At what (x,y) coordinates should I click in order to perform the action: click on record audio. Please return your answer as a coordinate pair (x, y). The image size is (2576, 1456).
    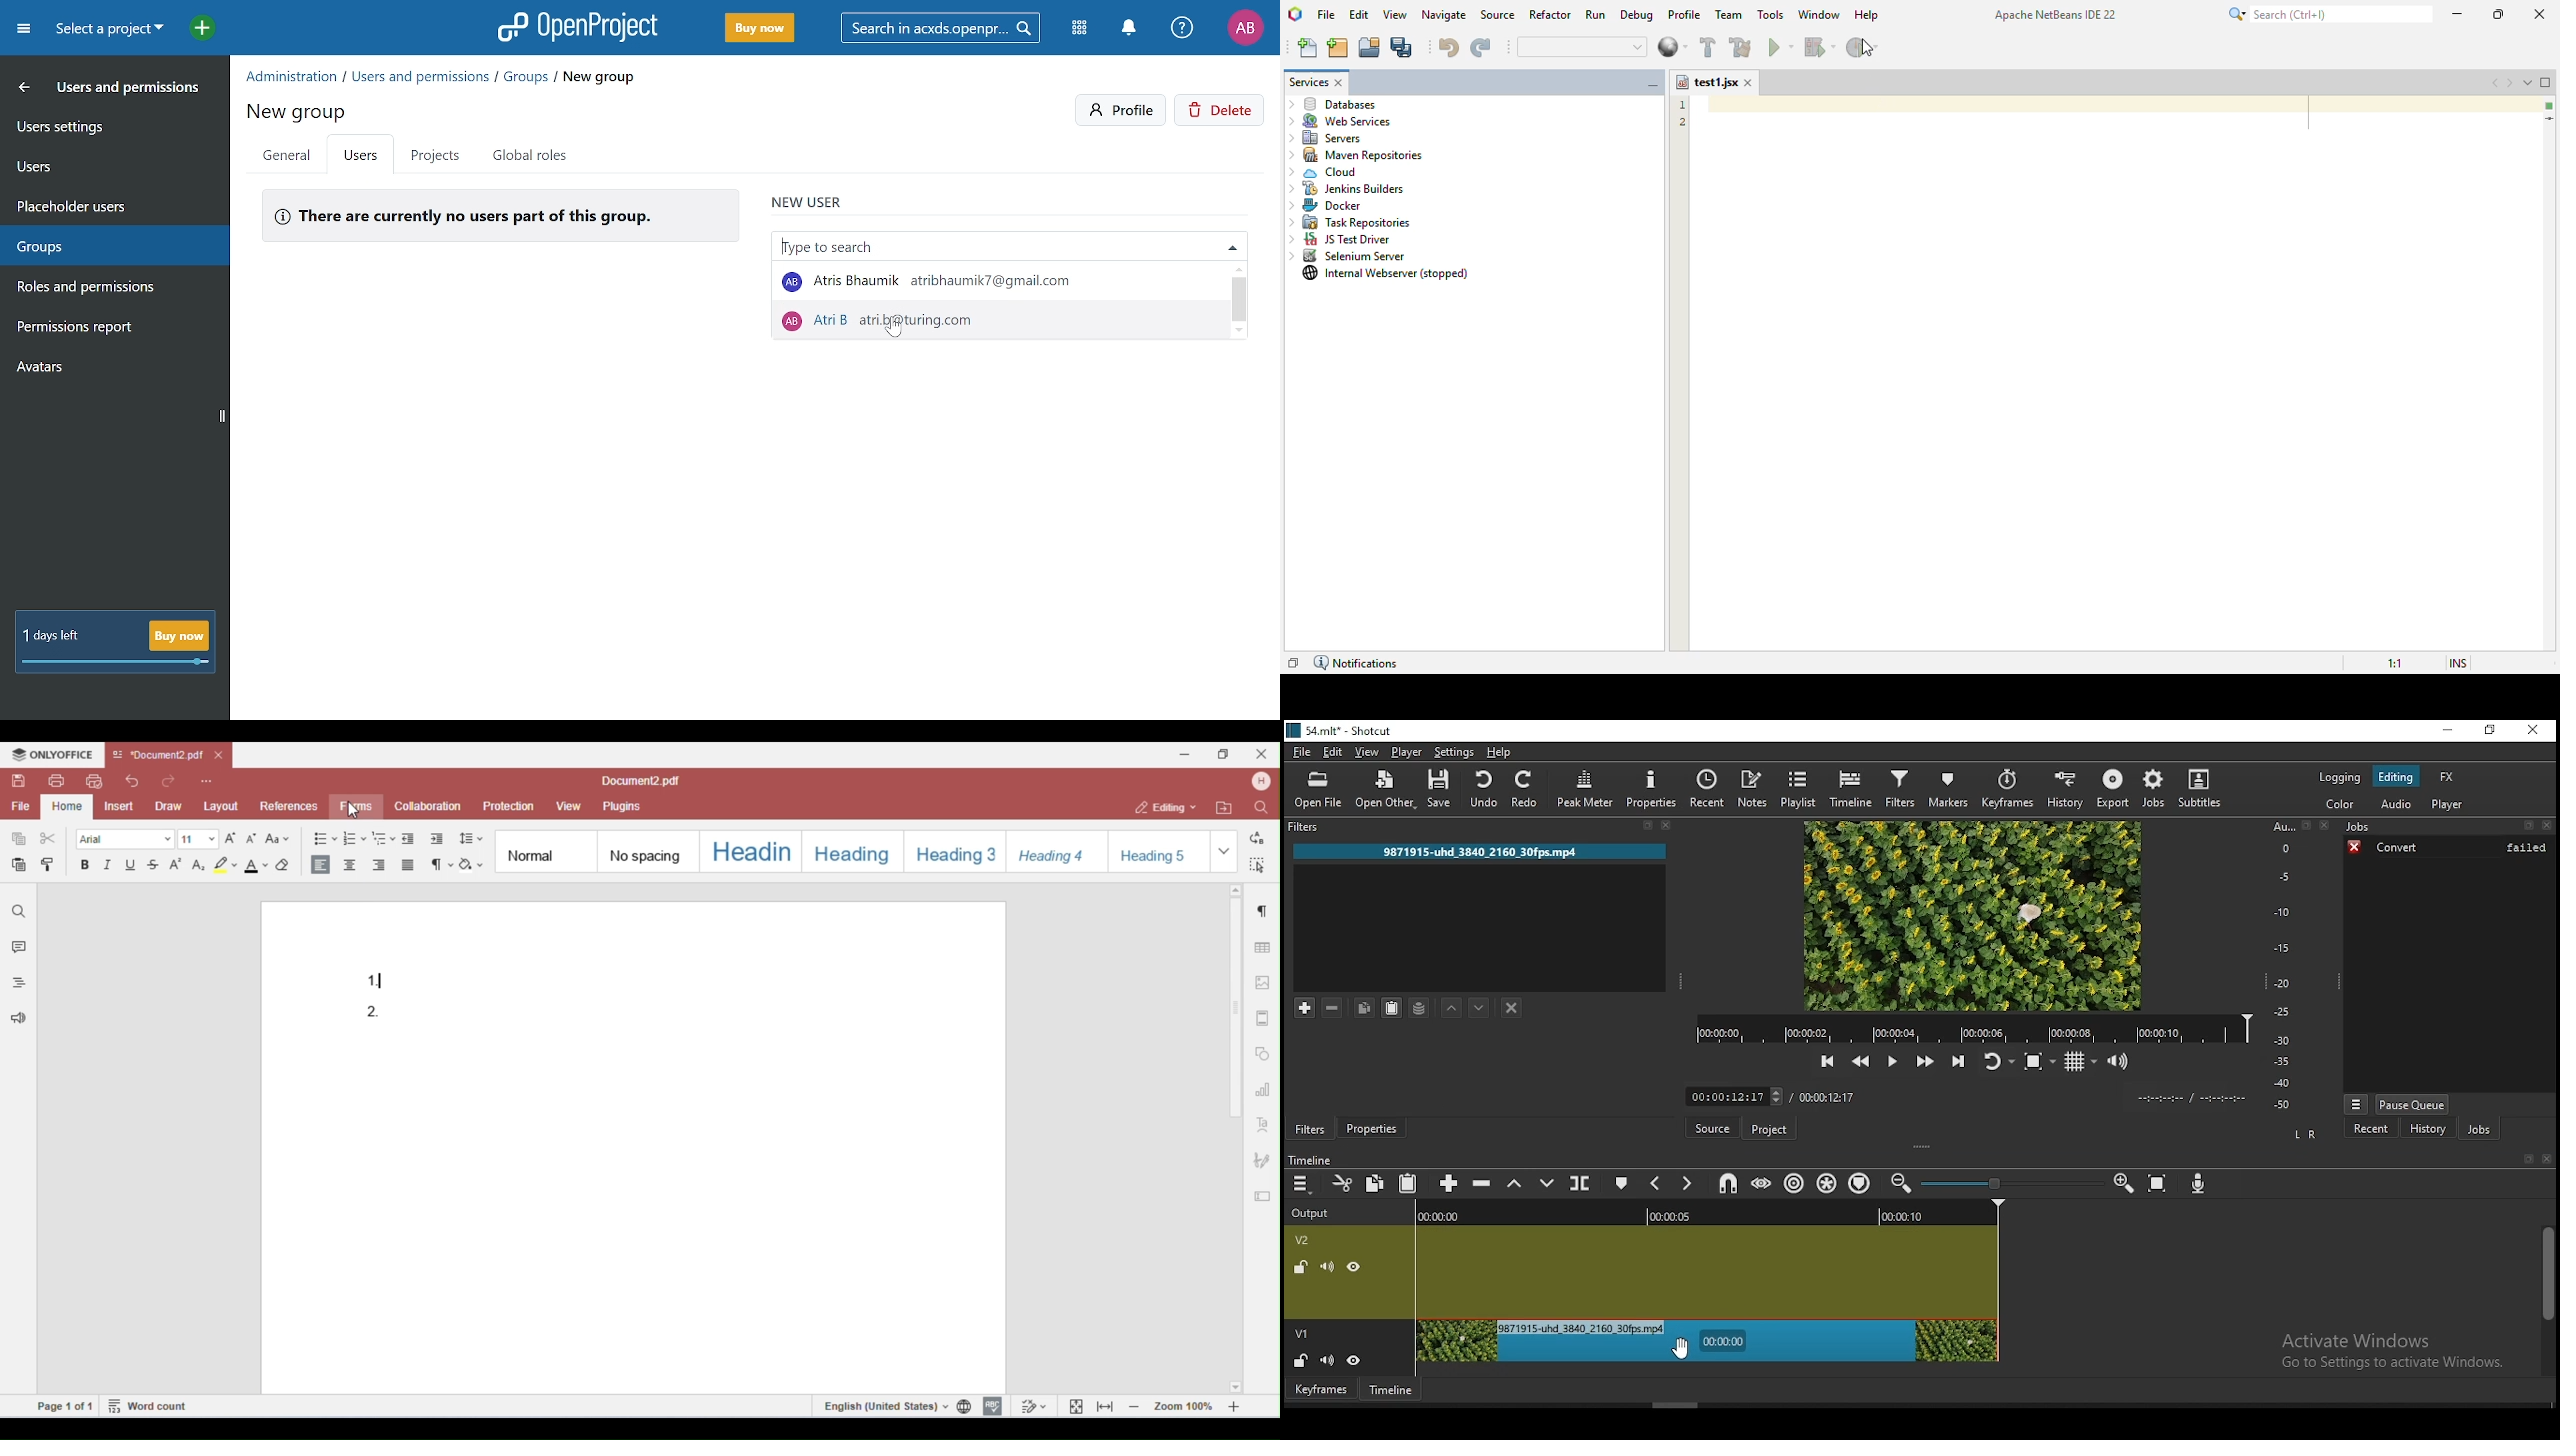
    Looking at the image, I should click on (2197, 1185).